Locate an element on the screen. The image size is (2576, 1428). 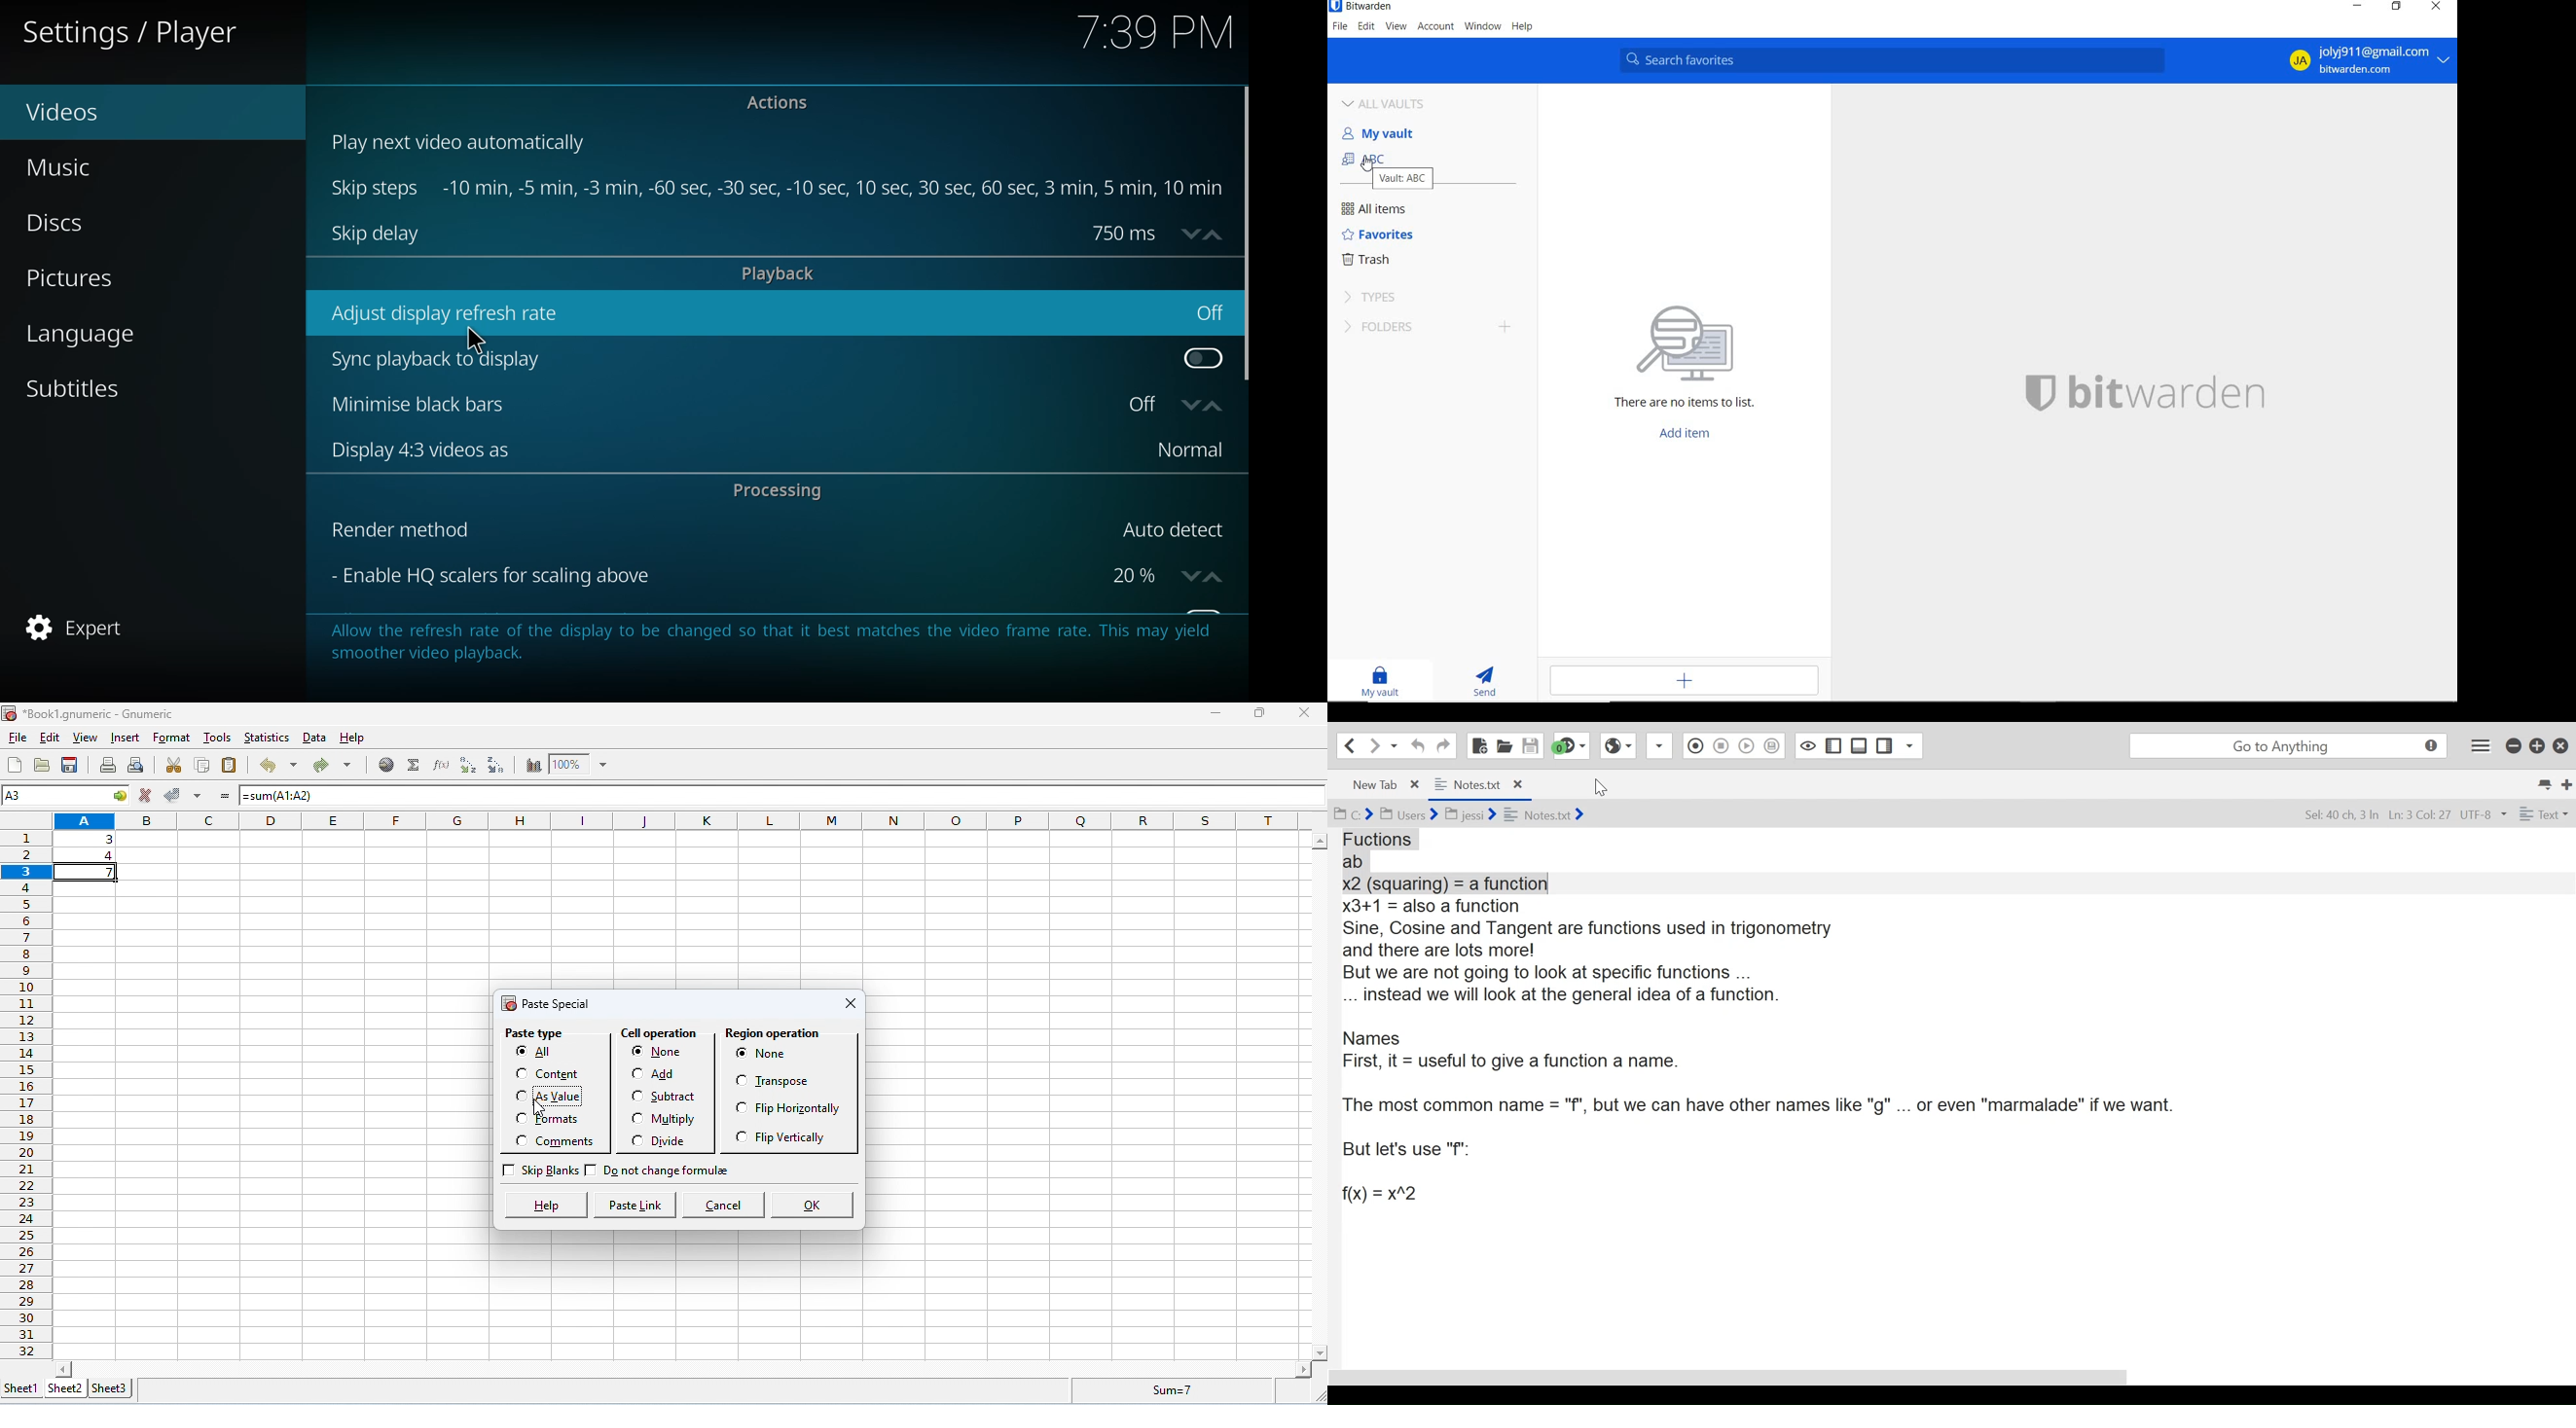
play next automatically is located at coordinates (463, 142).